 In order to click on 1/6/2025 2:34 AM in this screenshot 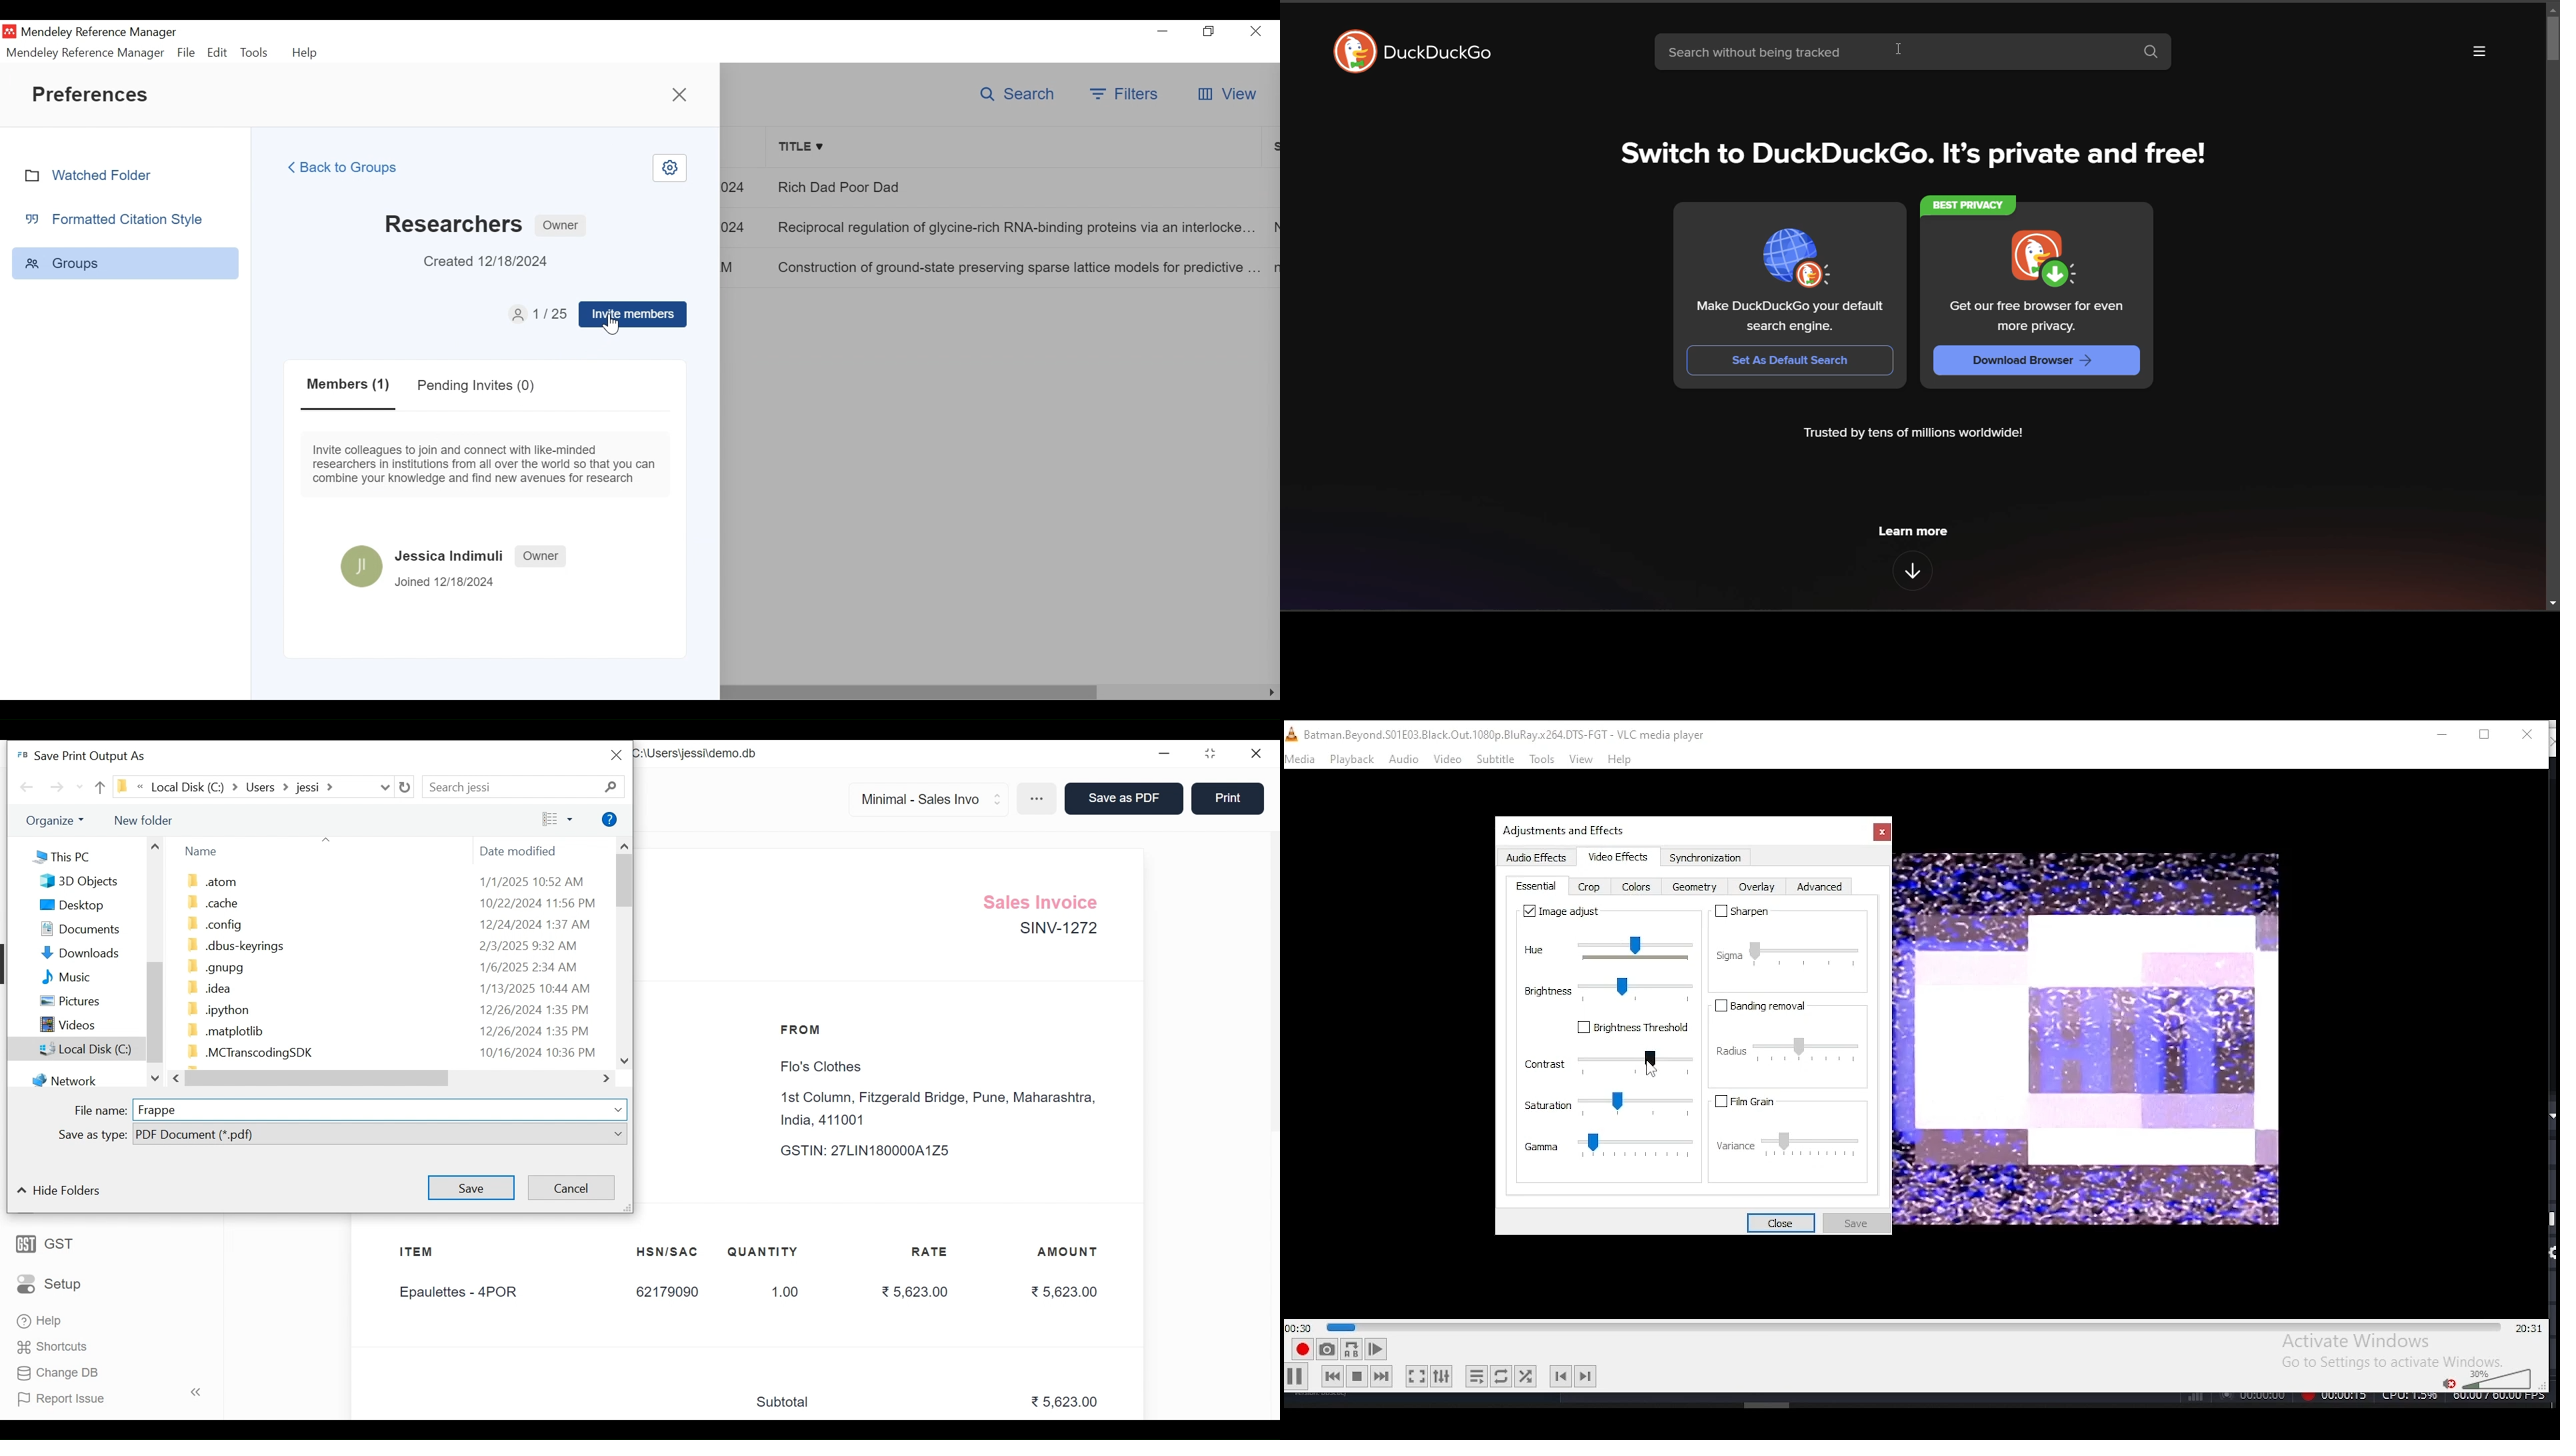, I will do `click(531, 966)`.